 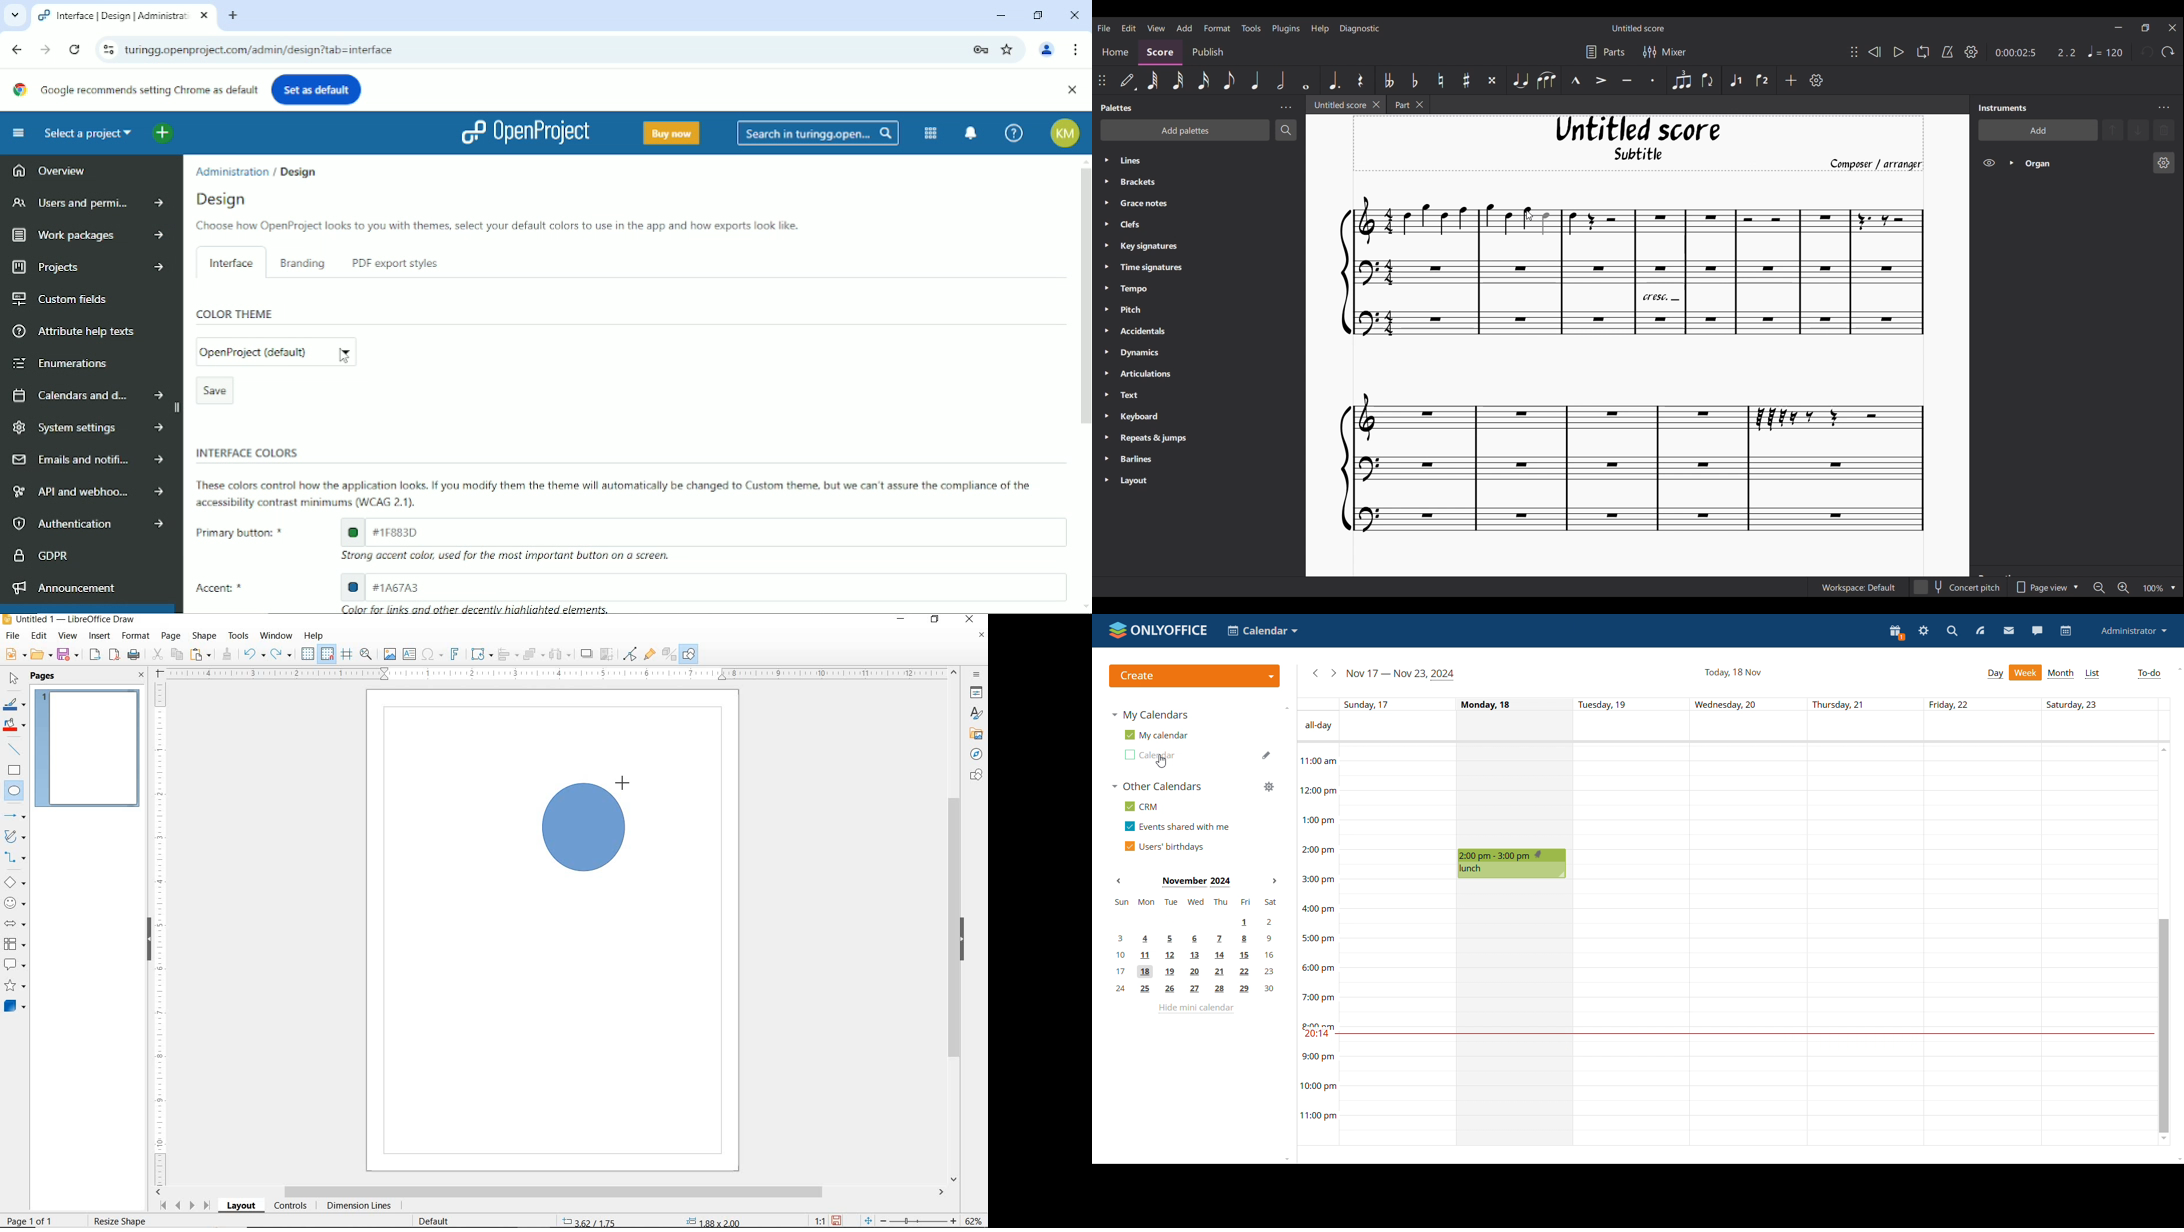 What do you see at coordinates (1128, 27) in the screenshot?
I see `Edit menu` at bounding box center [1128, 27].